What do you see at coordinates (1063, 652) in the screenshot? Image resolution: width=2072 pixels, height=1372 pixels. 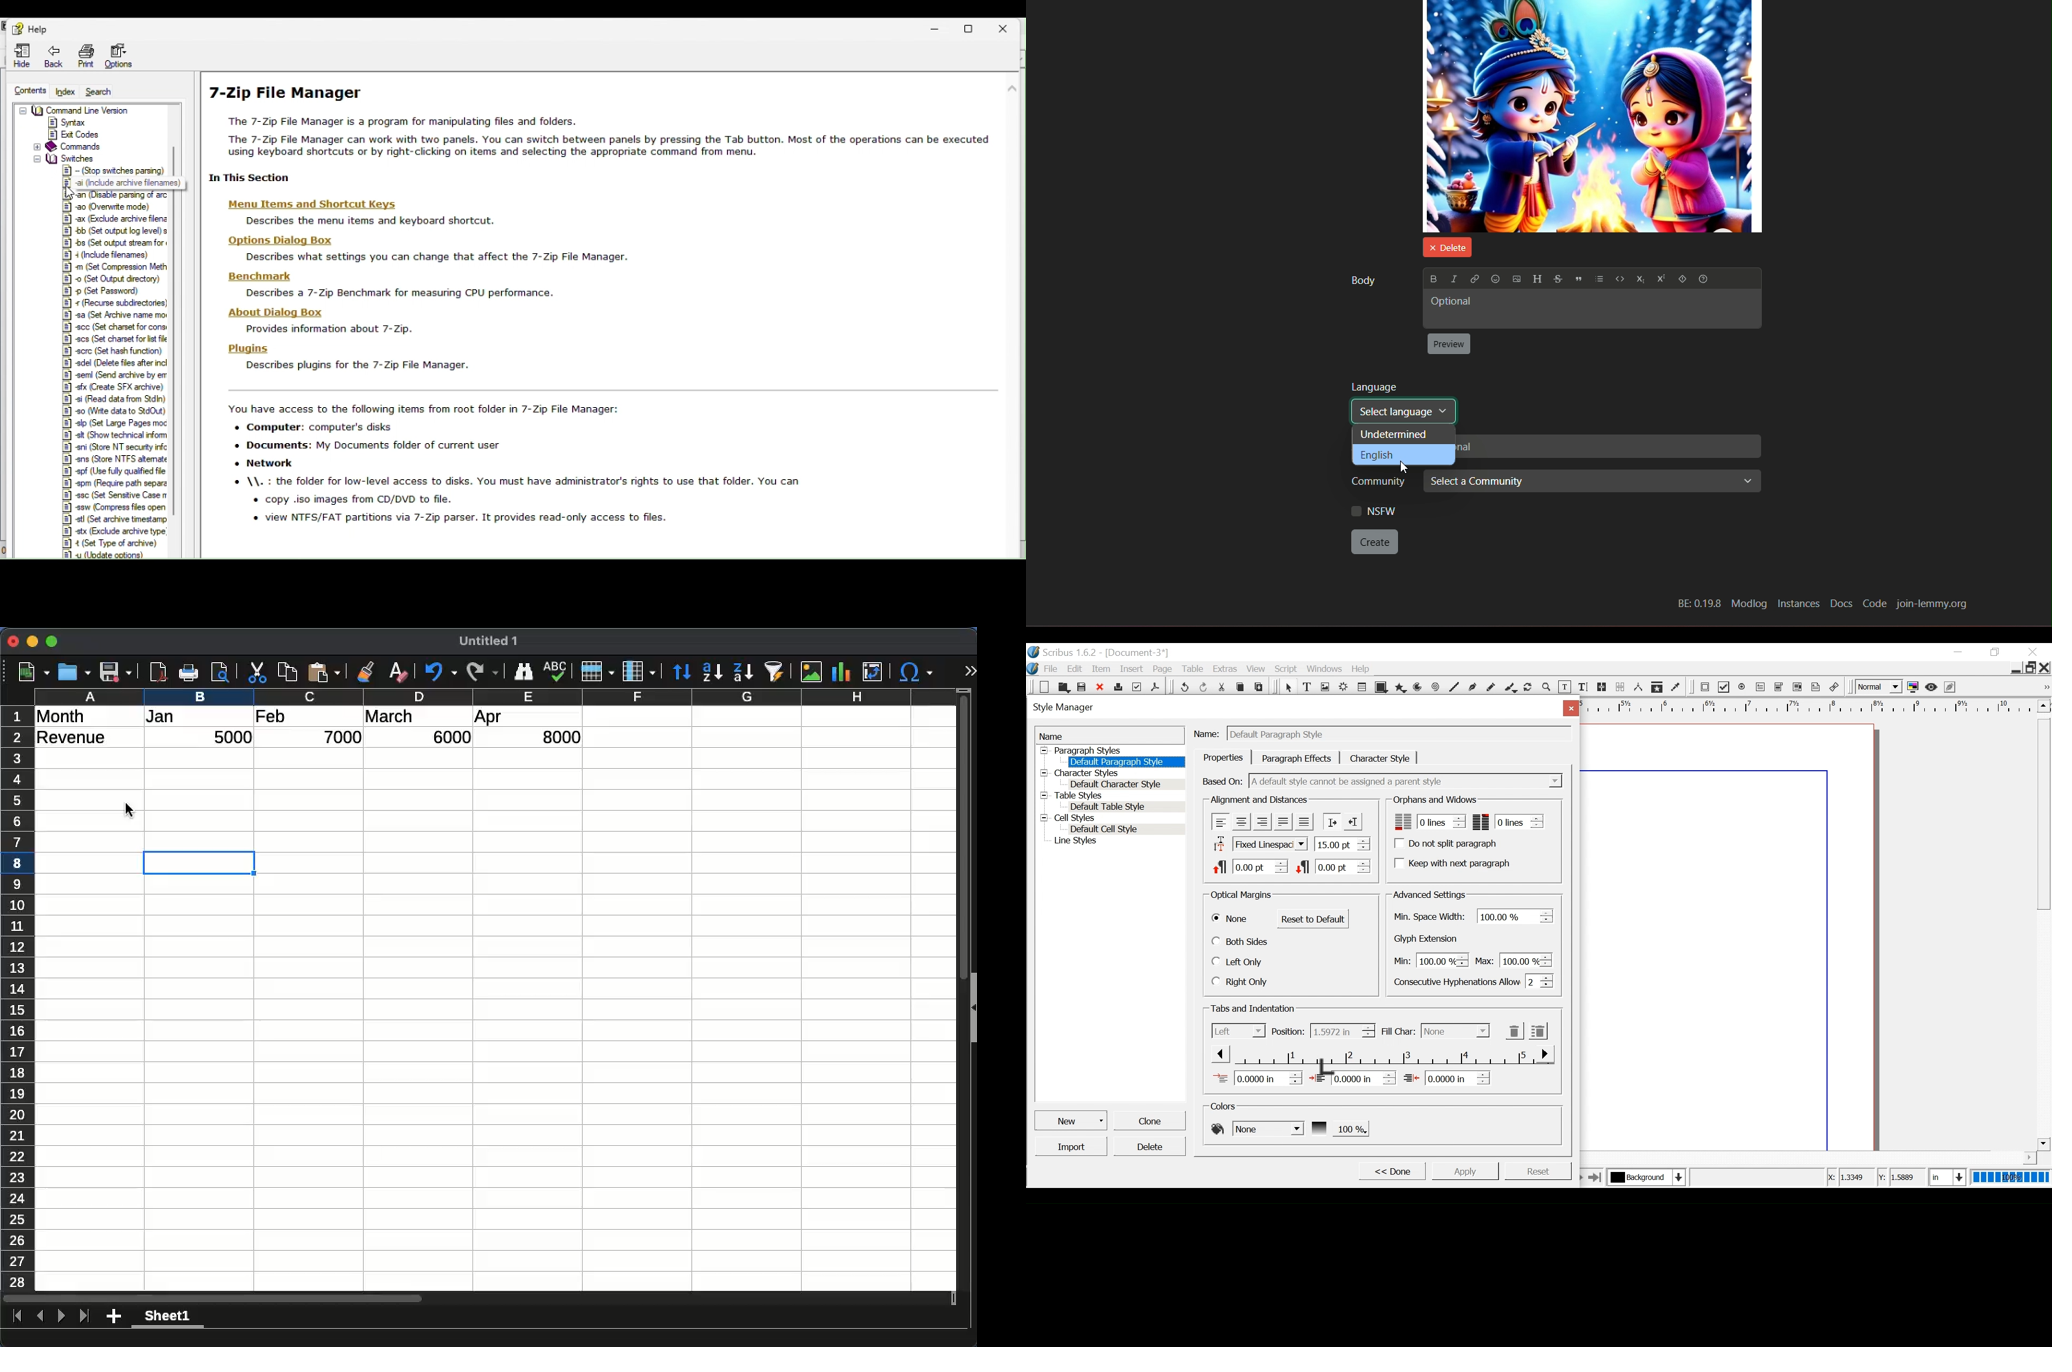 I see `Scribus version` at bounding box center [1063, 652].